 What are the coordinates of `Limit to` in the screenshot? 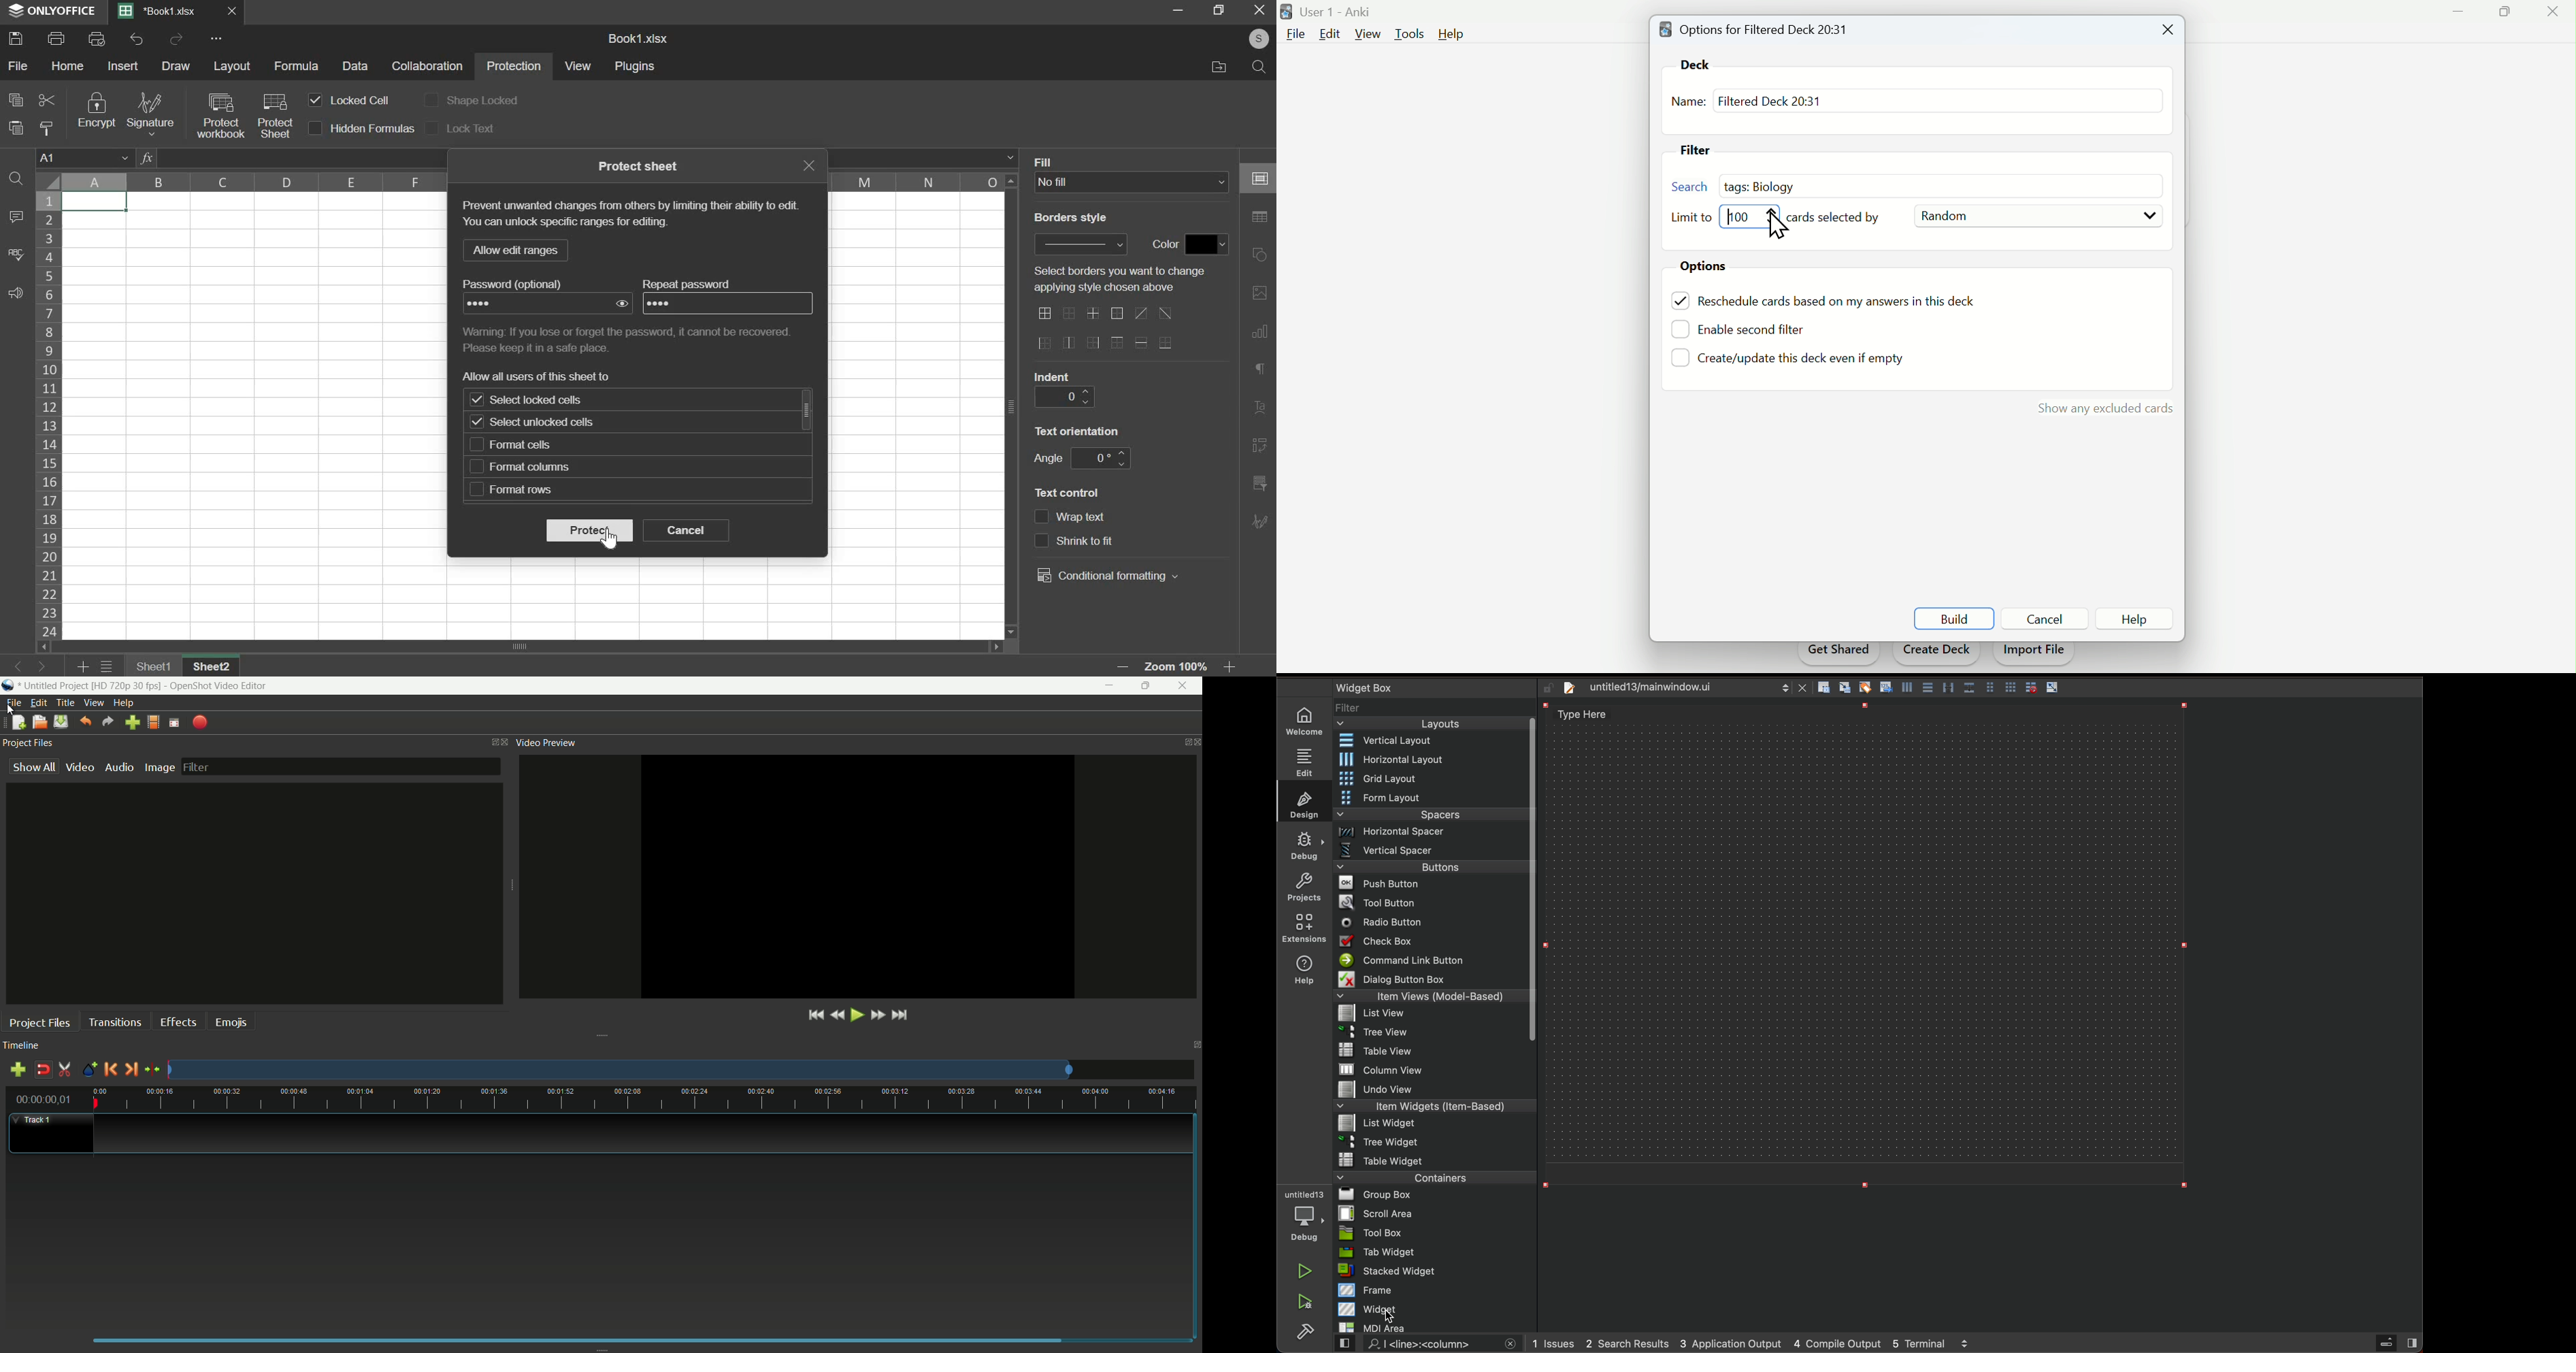 It's located at (1694, 218).